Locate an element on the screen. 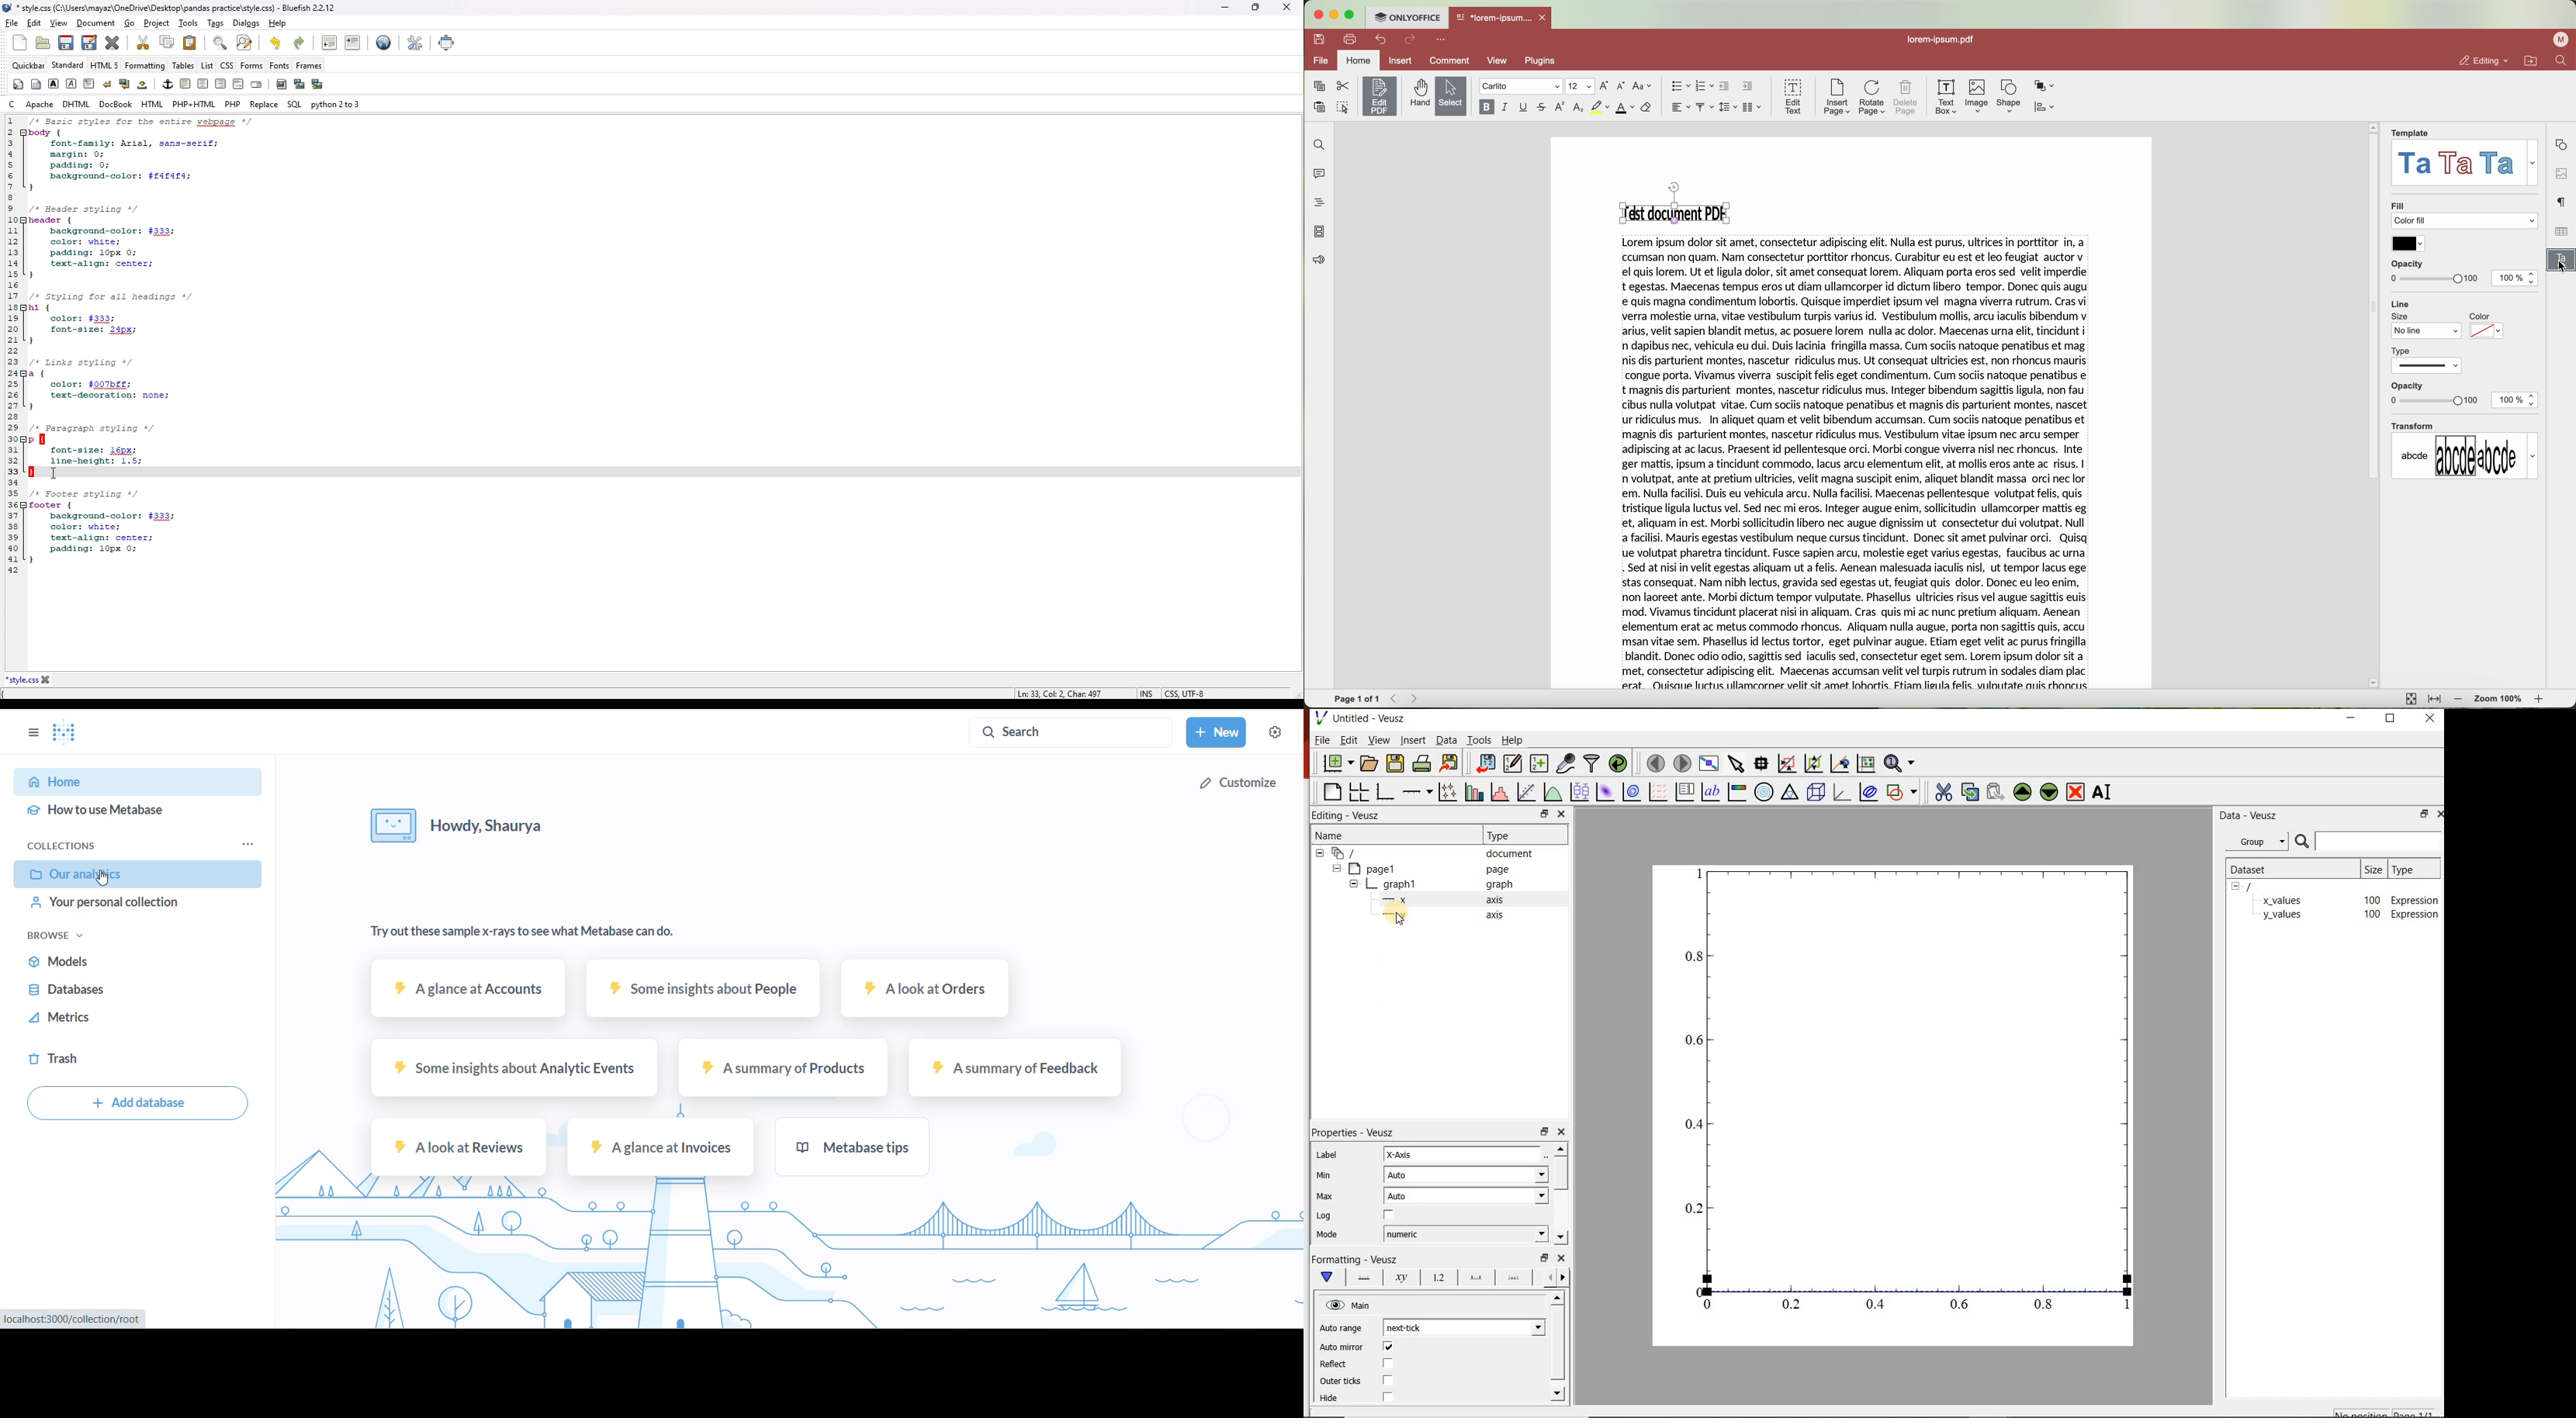  close is located at coordinates (1287, 6).